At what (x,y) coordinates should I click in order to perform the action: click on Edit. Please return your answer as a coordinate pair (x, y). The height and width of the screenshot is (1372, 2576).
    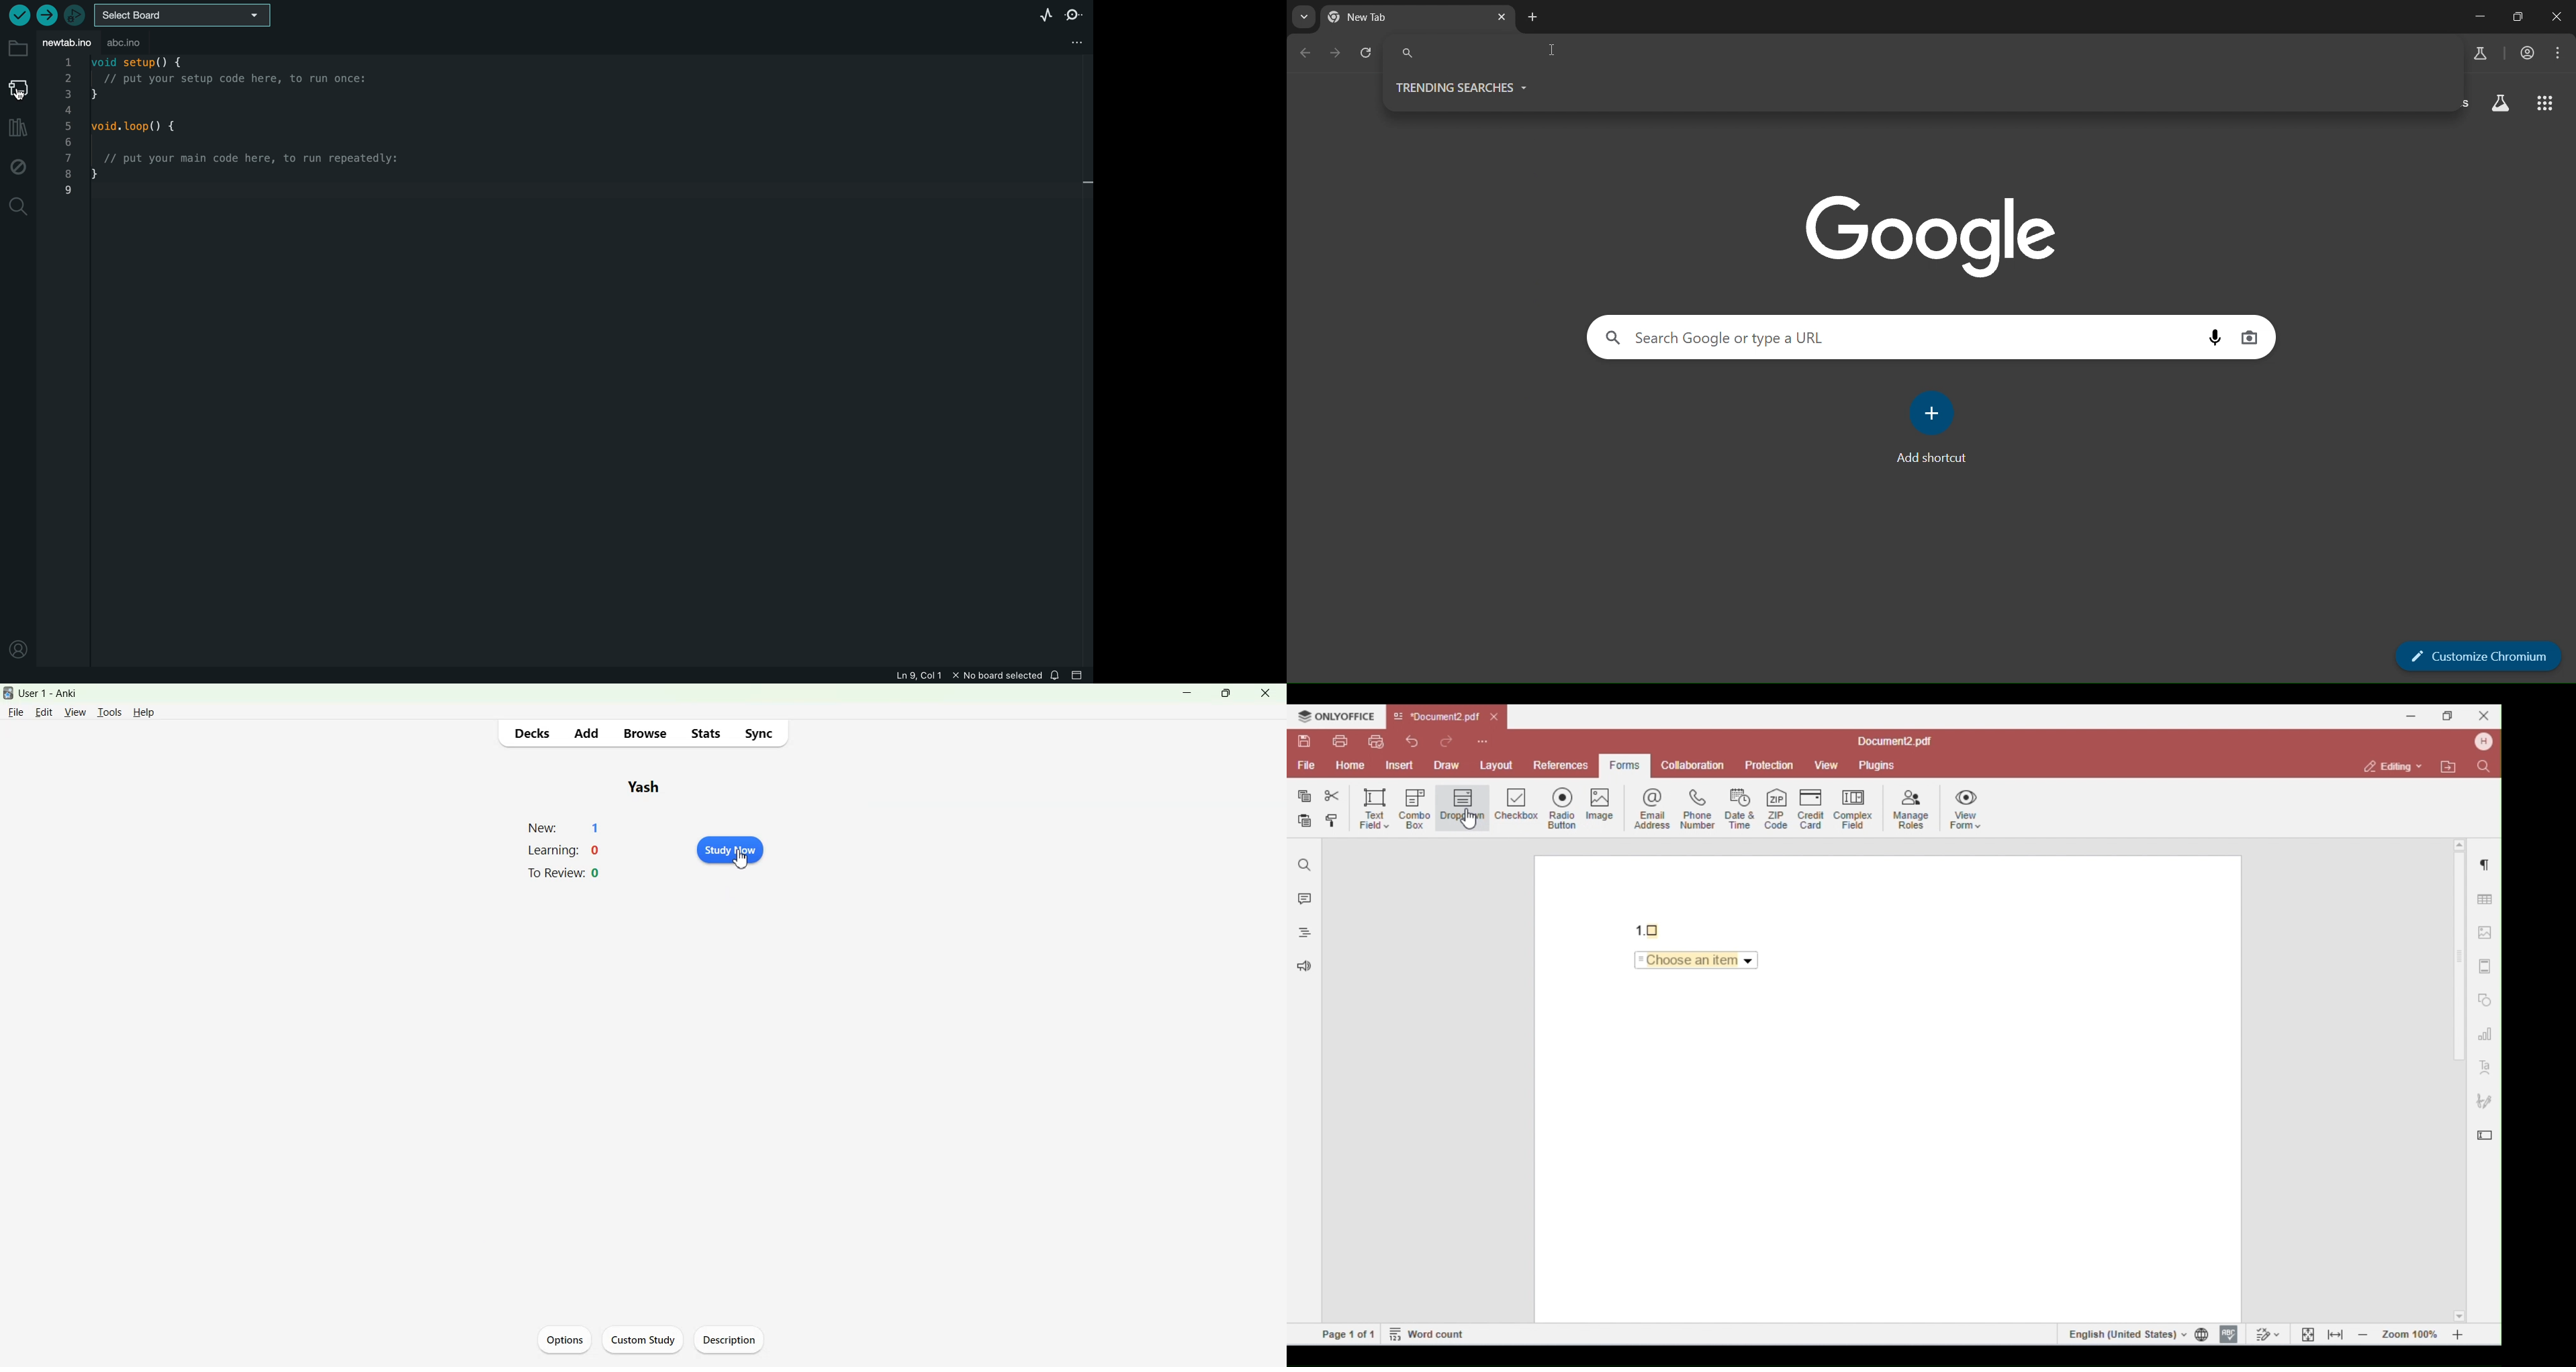
    Looking at the image, I should click on (45, 712).